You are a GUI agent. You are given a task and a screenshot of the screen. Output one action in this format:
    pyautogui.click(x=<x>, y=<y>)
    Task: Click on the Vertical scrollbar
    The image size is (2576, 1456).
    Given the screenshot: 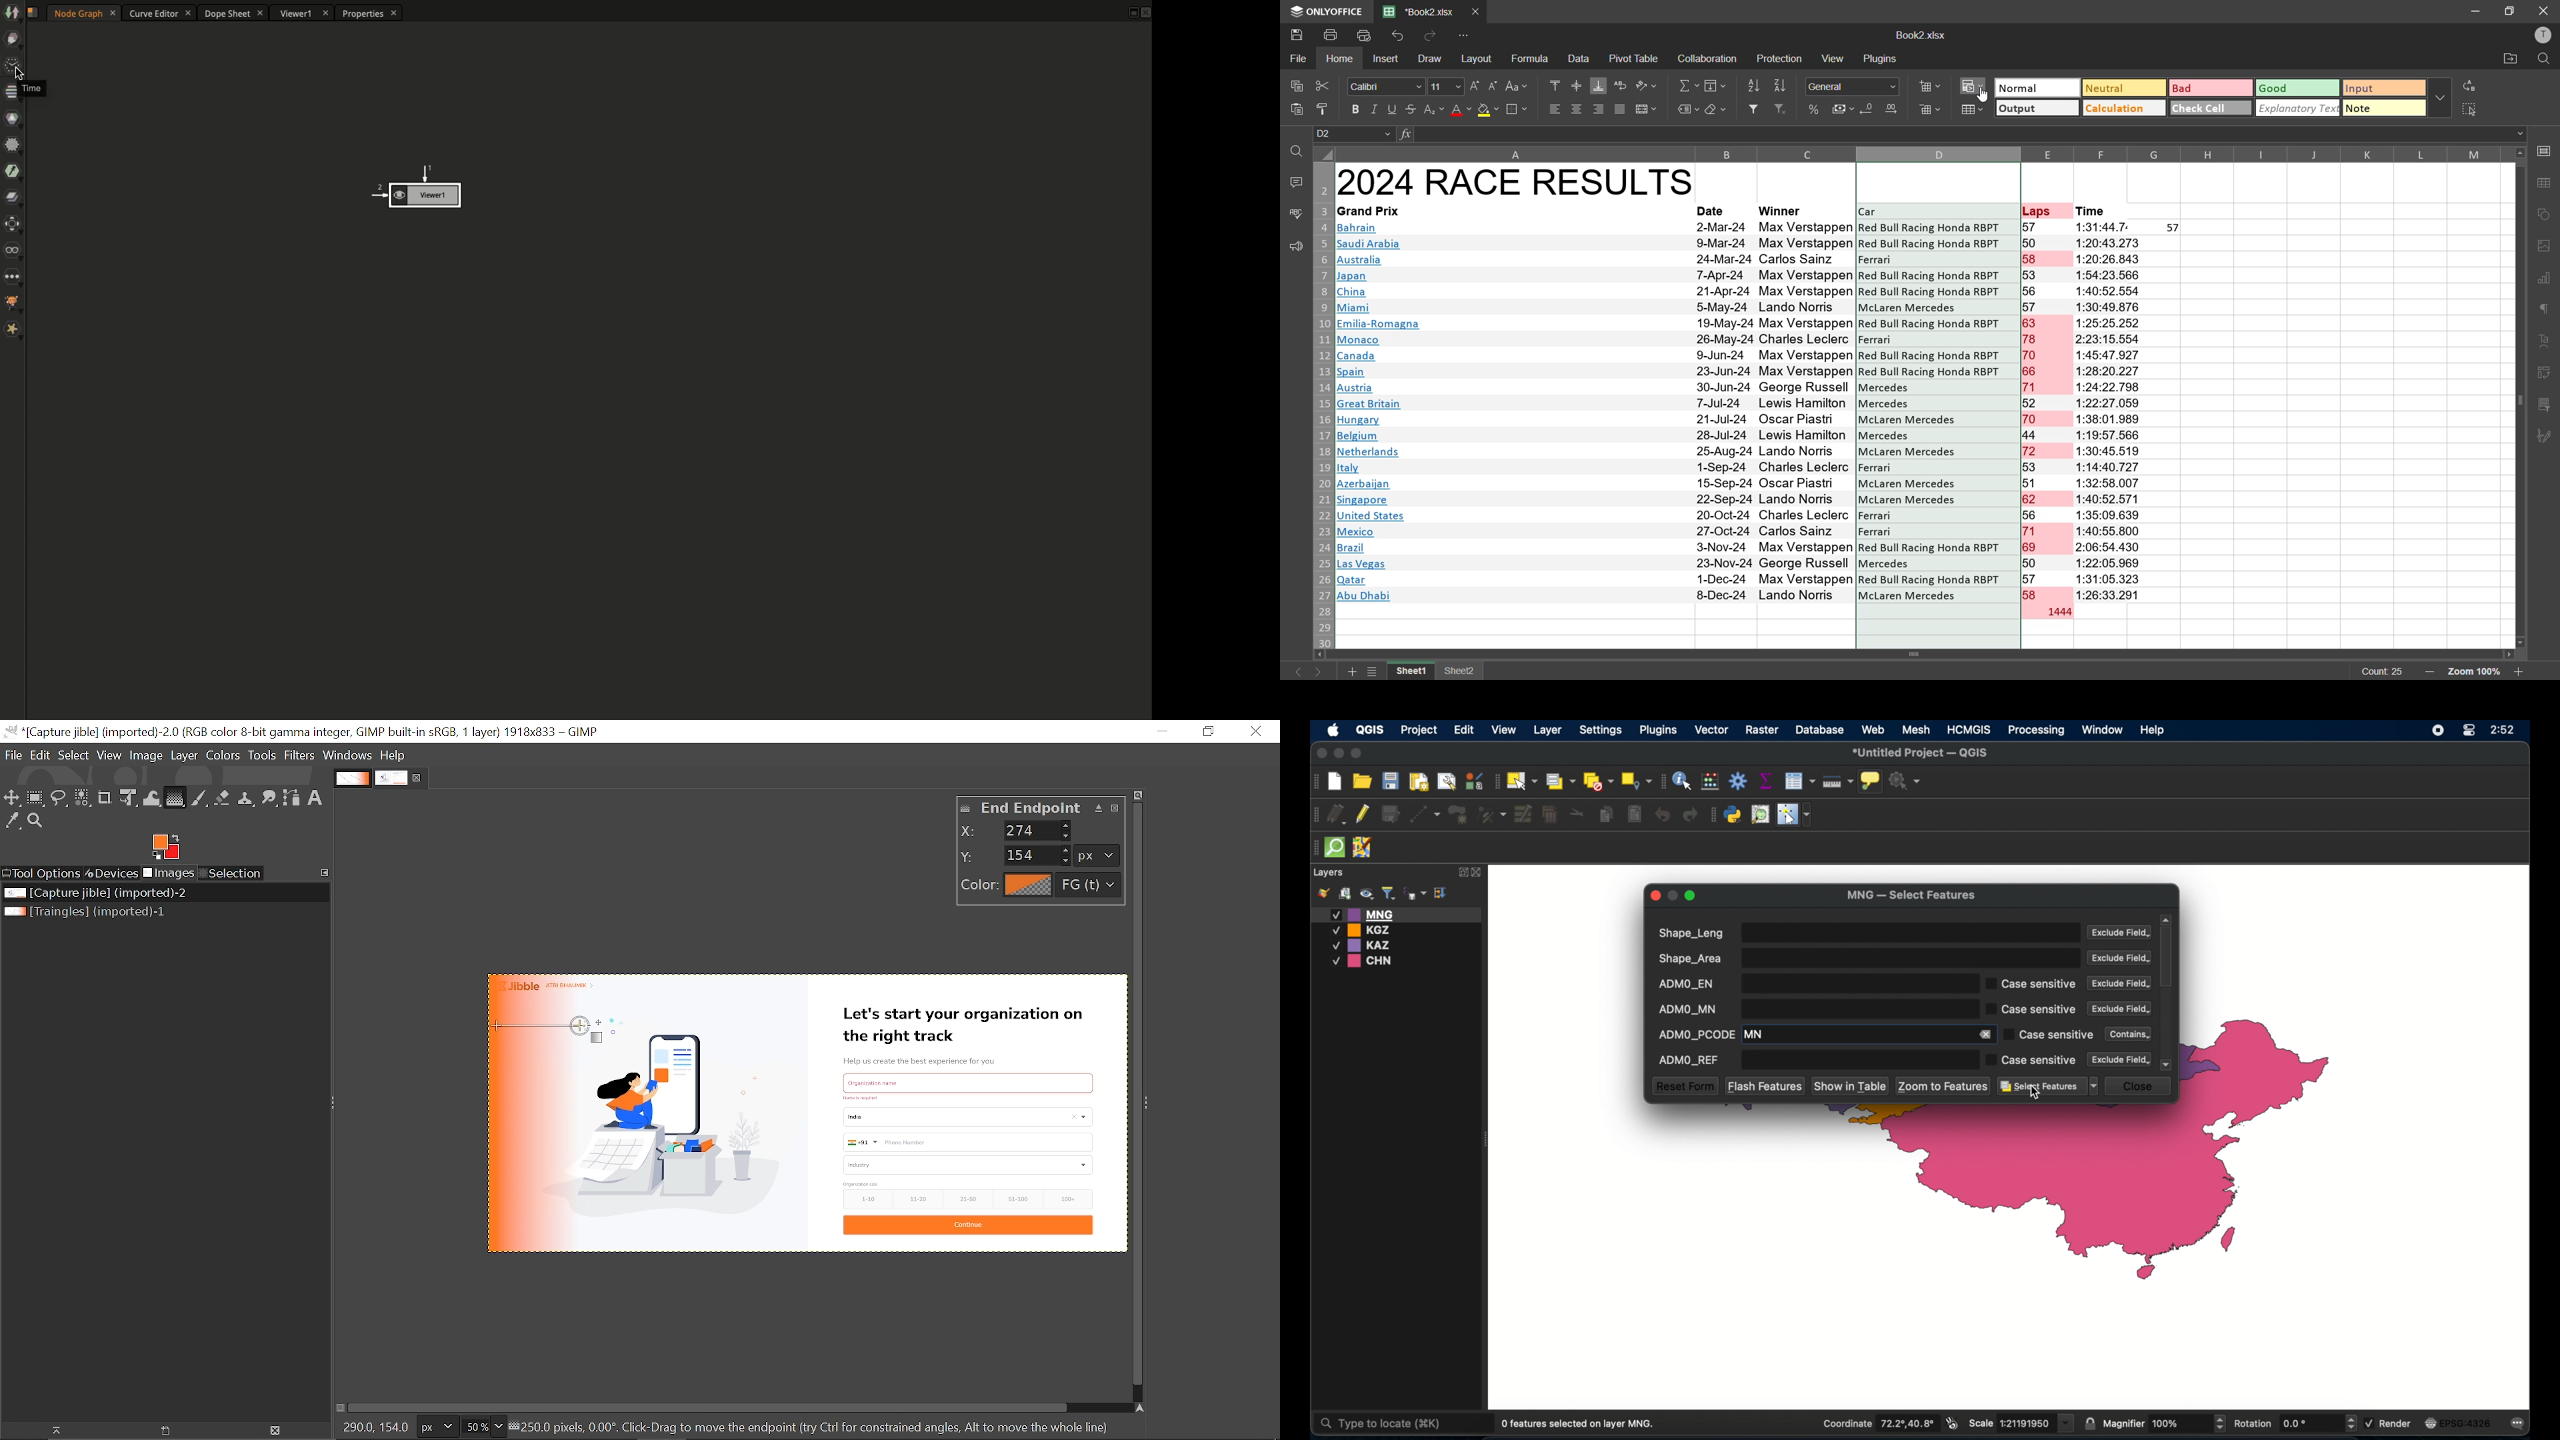 What is the action you would take?
    pyautogui.click(x=1134, y=1092)
    